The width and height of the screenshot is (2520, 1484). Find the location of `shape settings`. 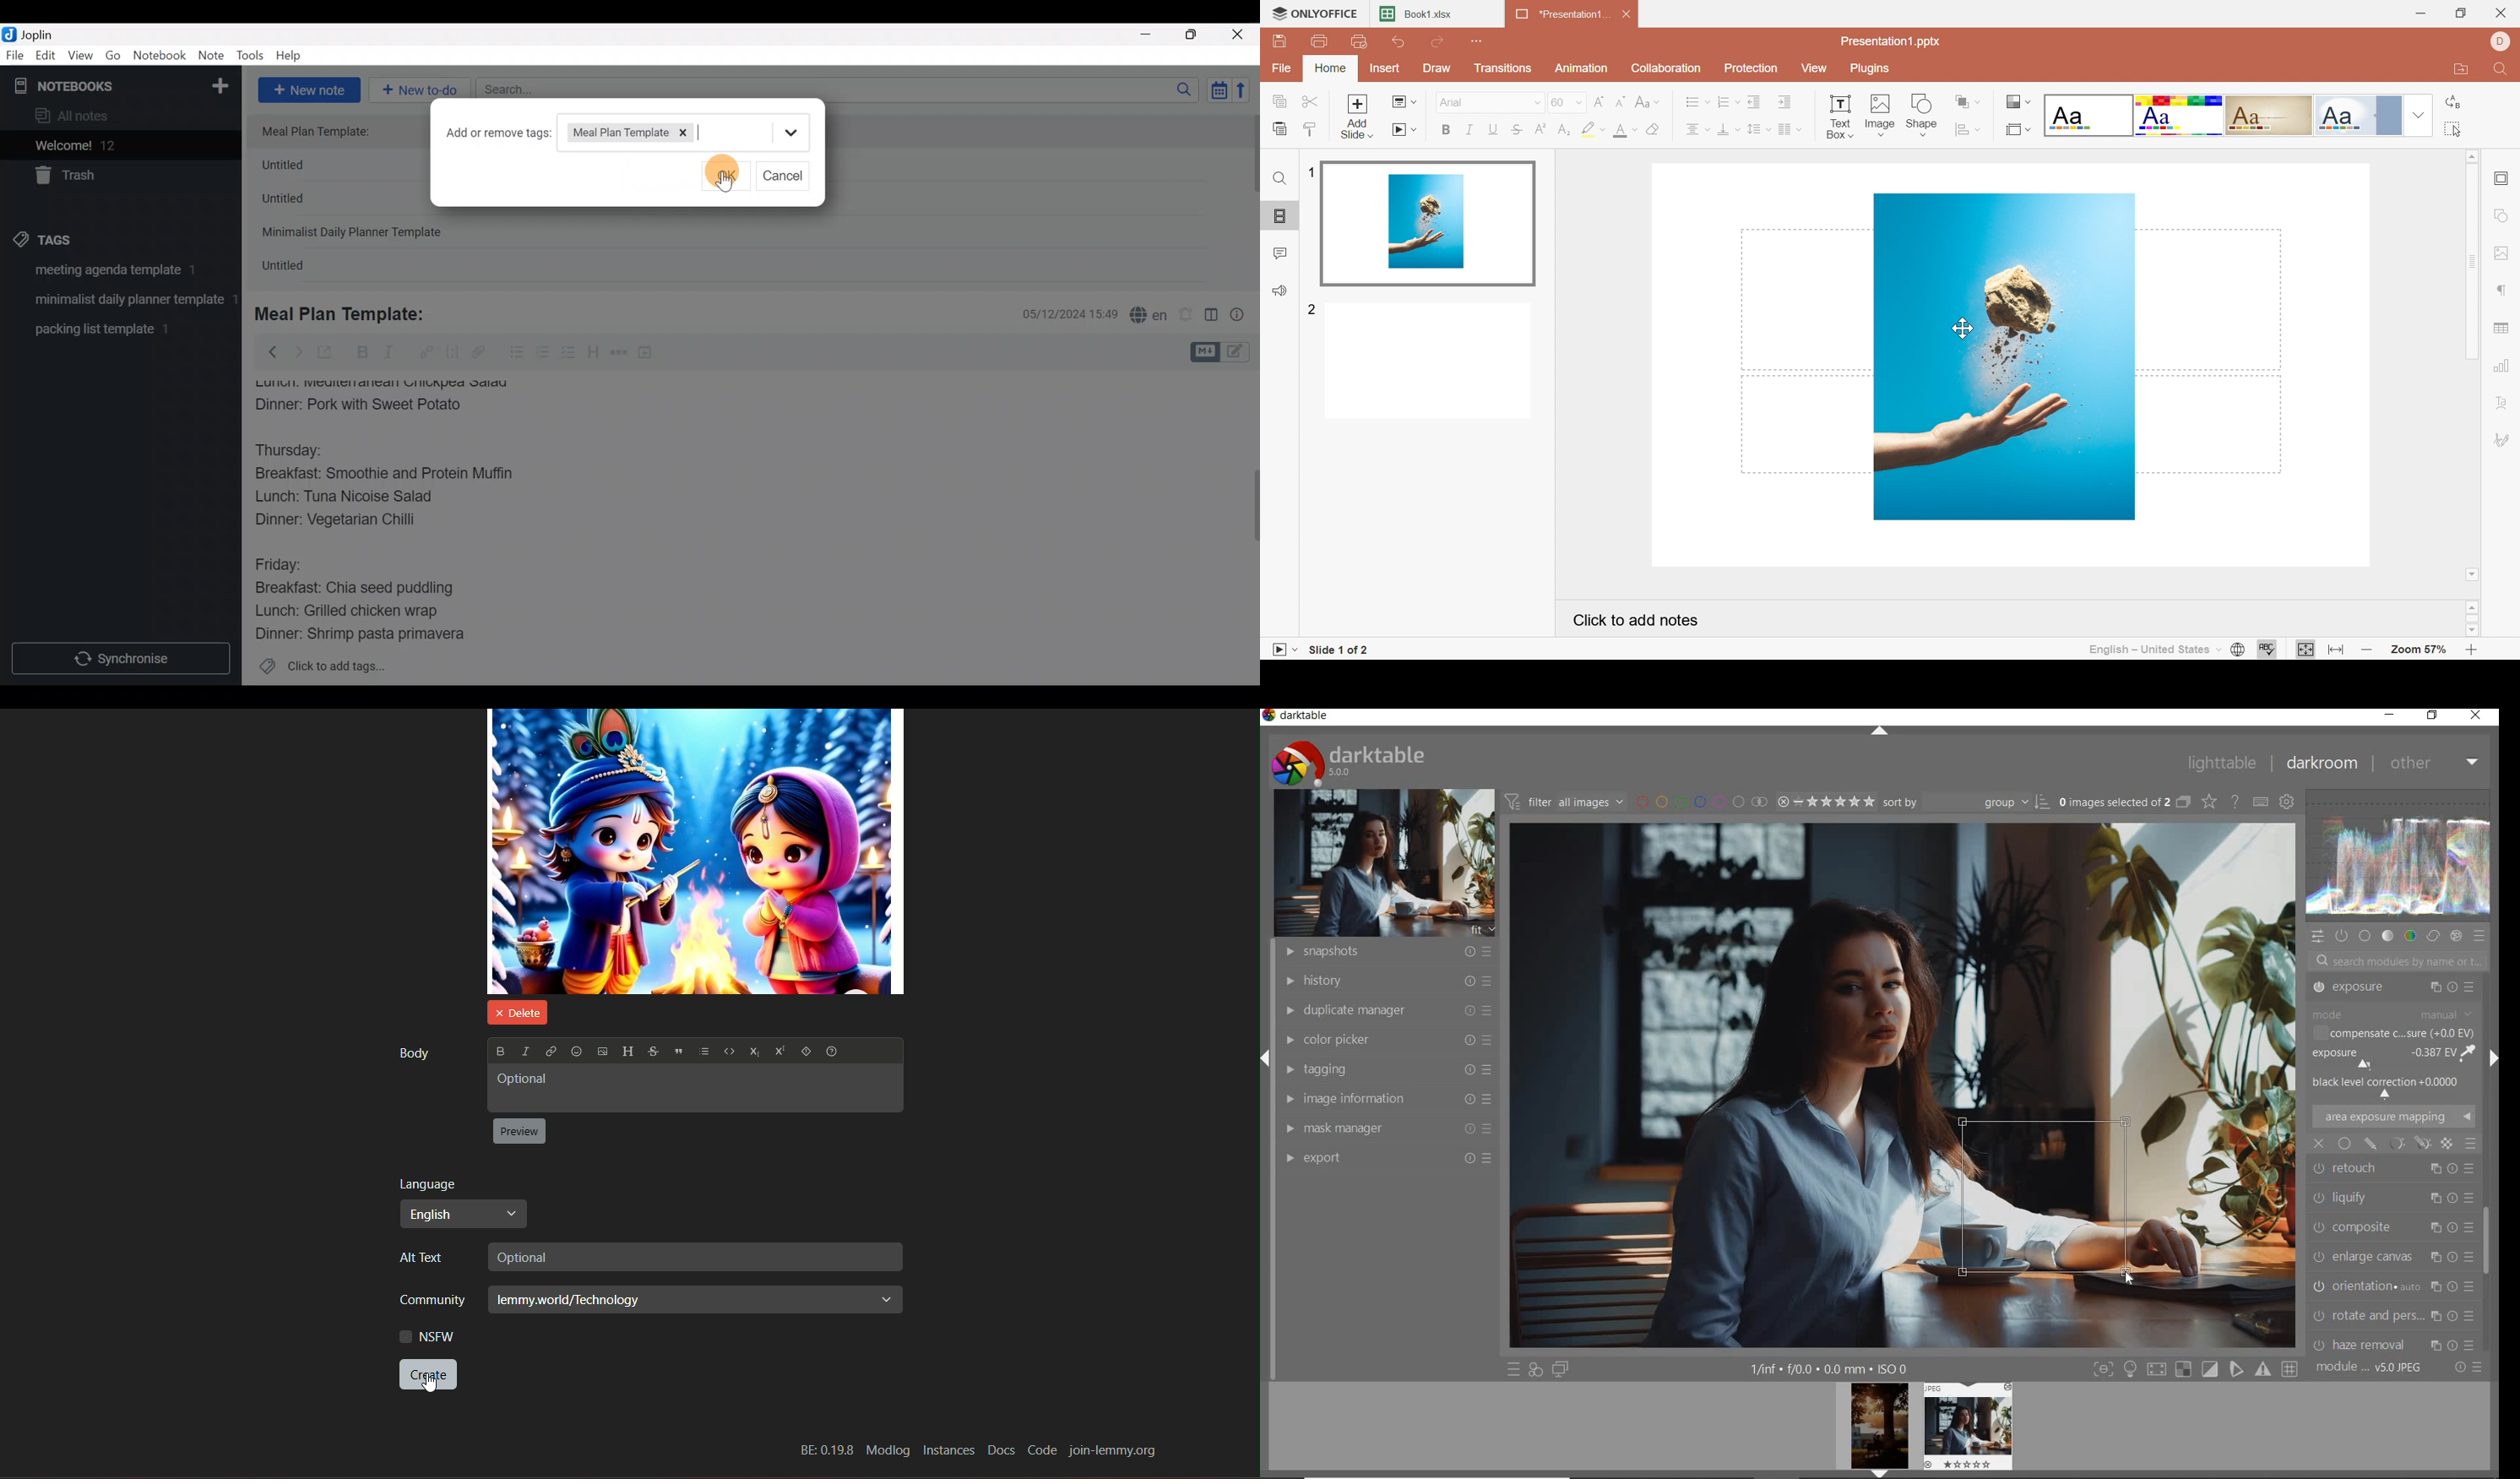

shape settings is located at coordinates (2503, 213).